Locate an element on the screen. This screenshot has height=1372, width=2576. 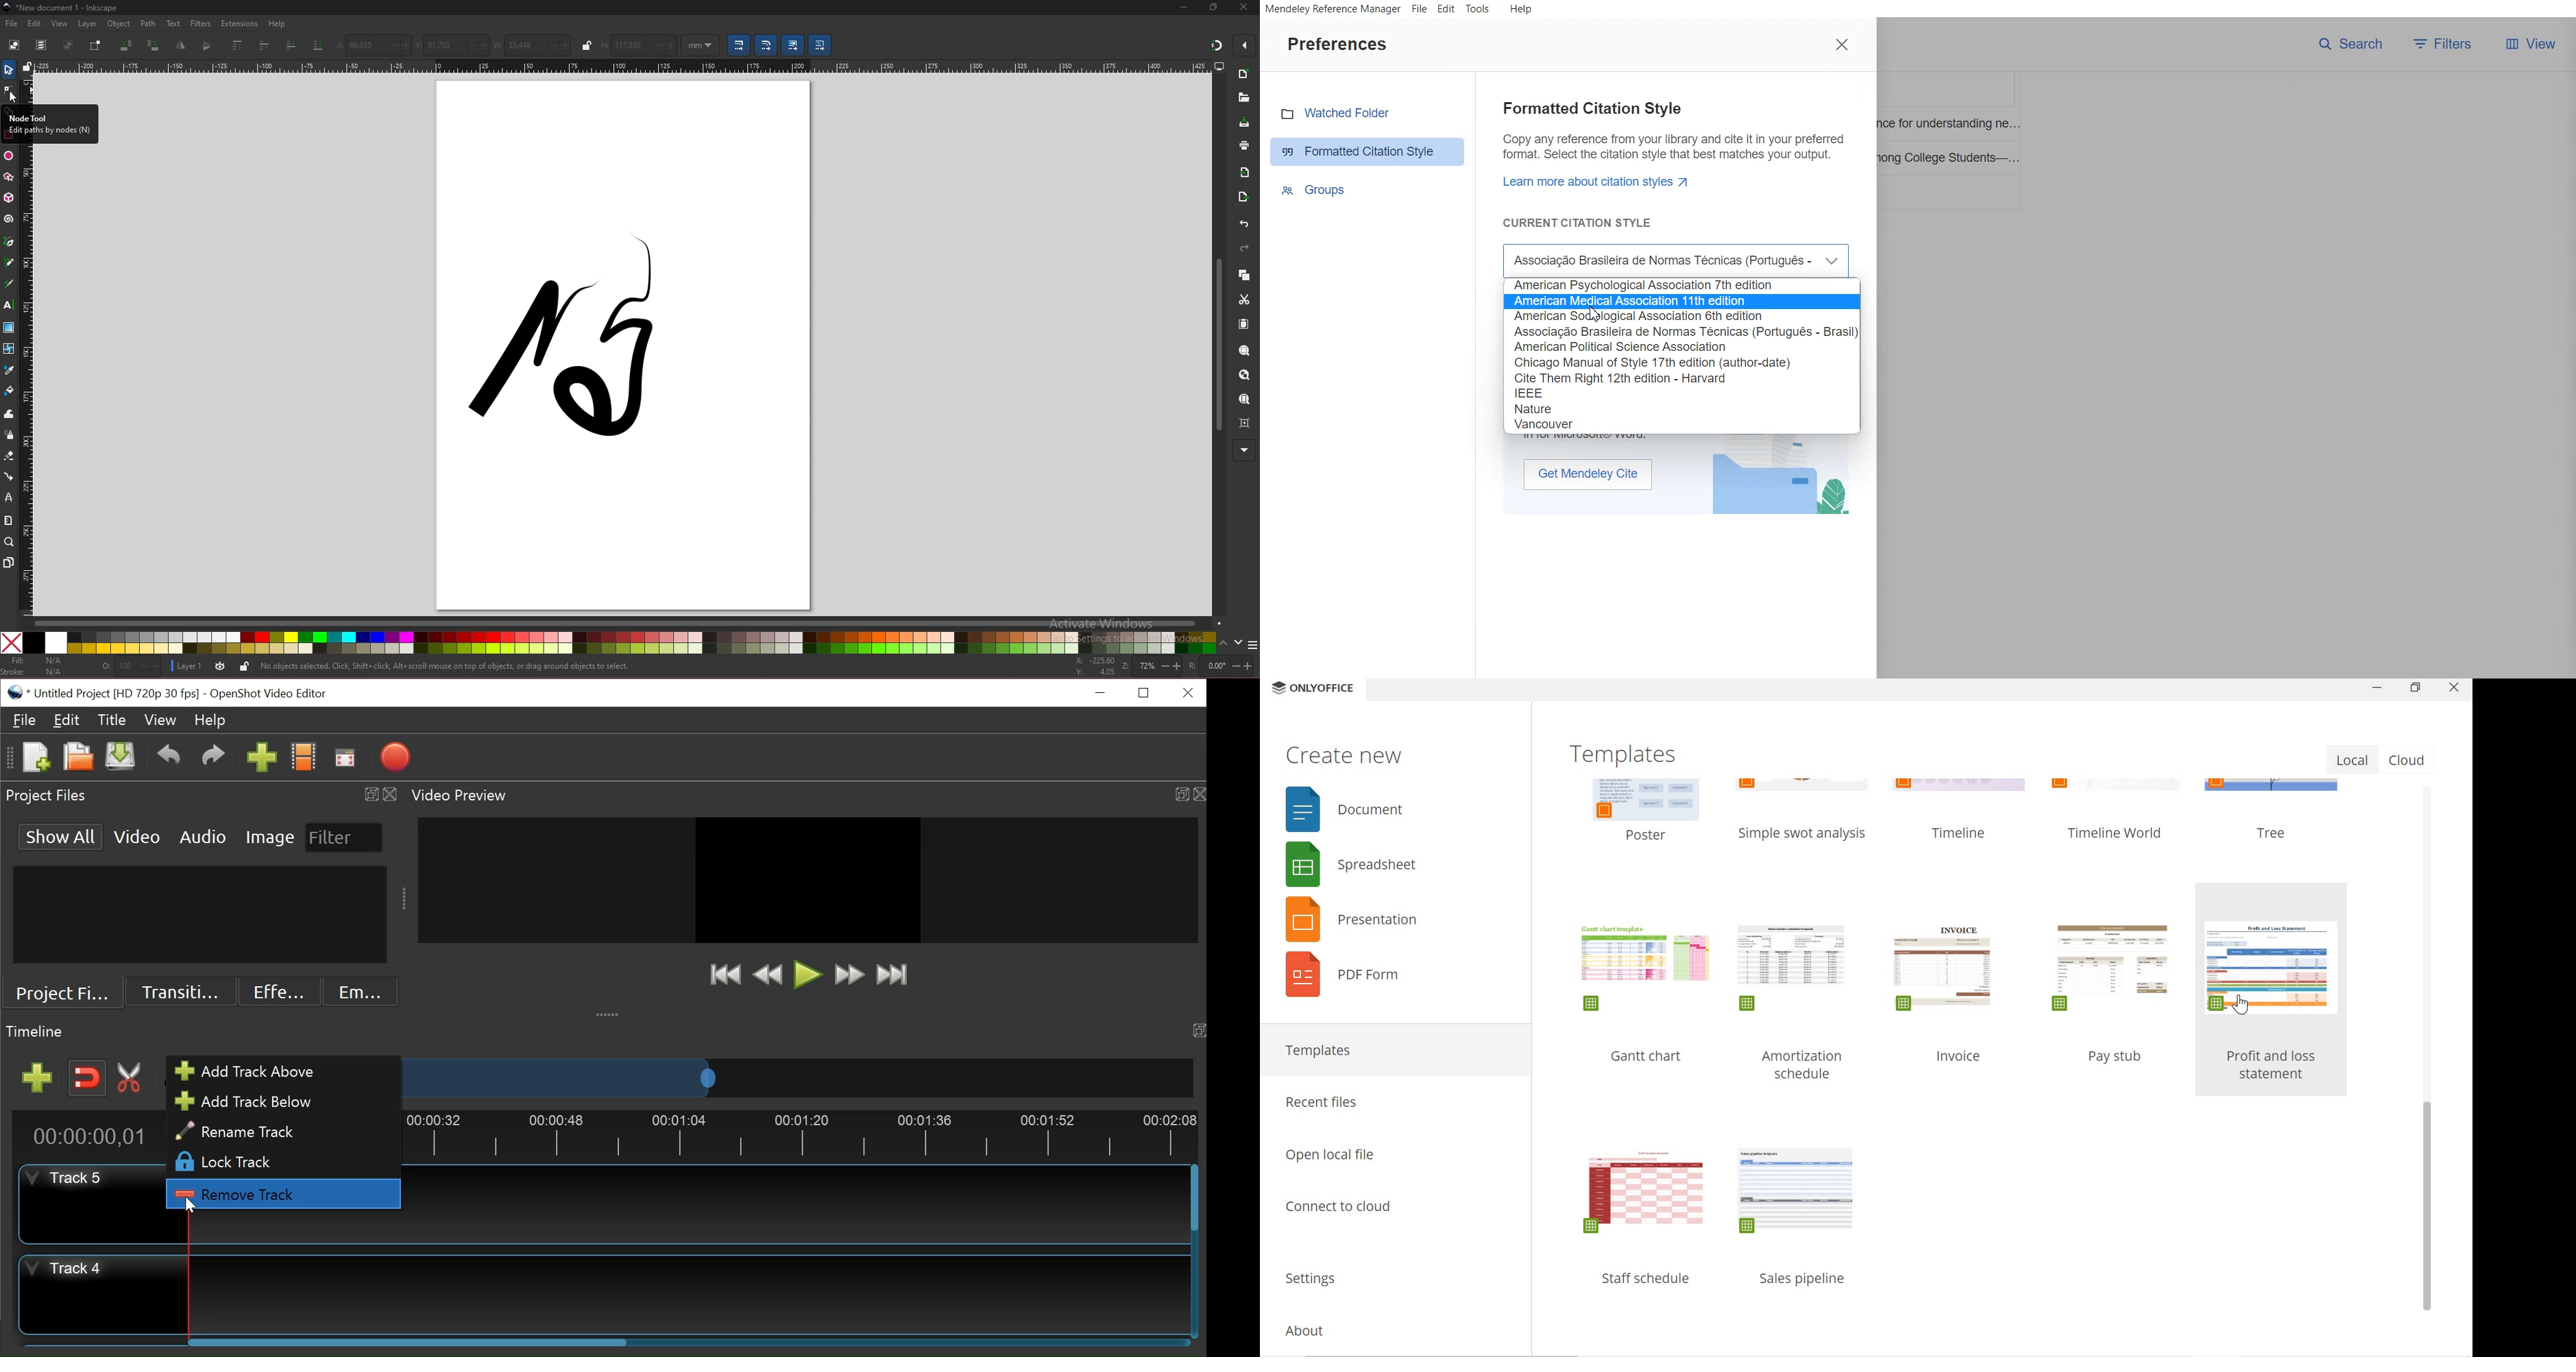
zoom page is located at coordinates (1245, 399).